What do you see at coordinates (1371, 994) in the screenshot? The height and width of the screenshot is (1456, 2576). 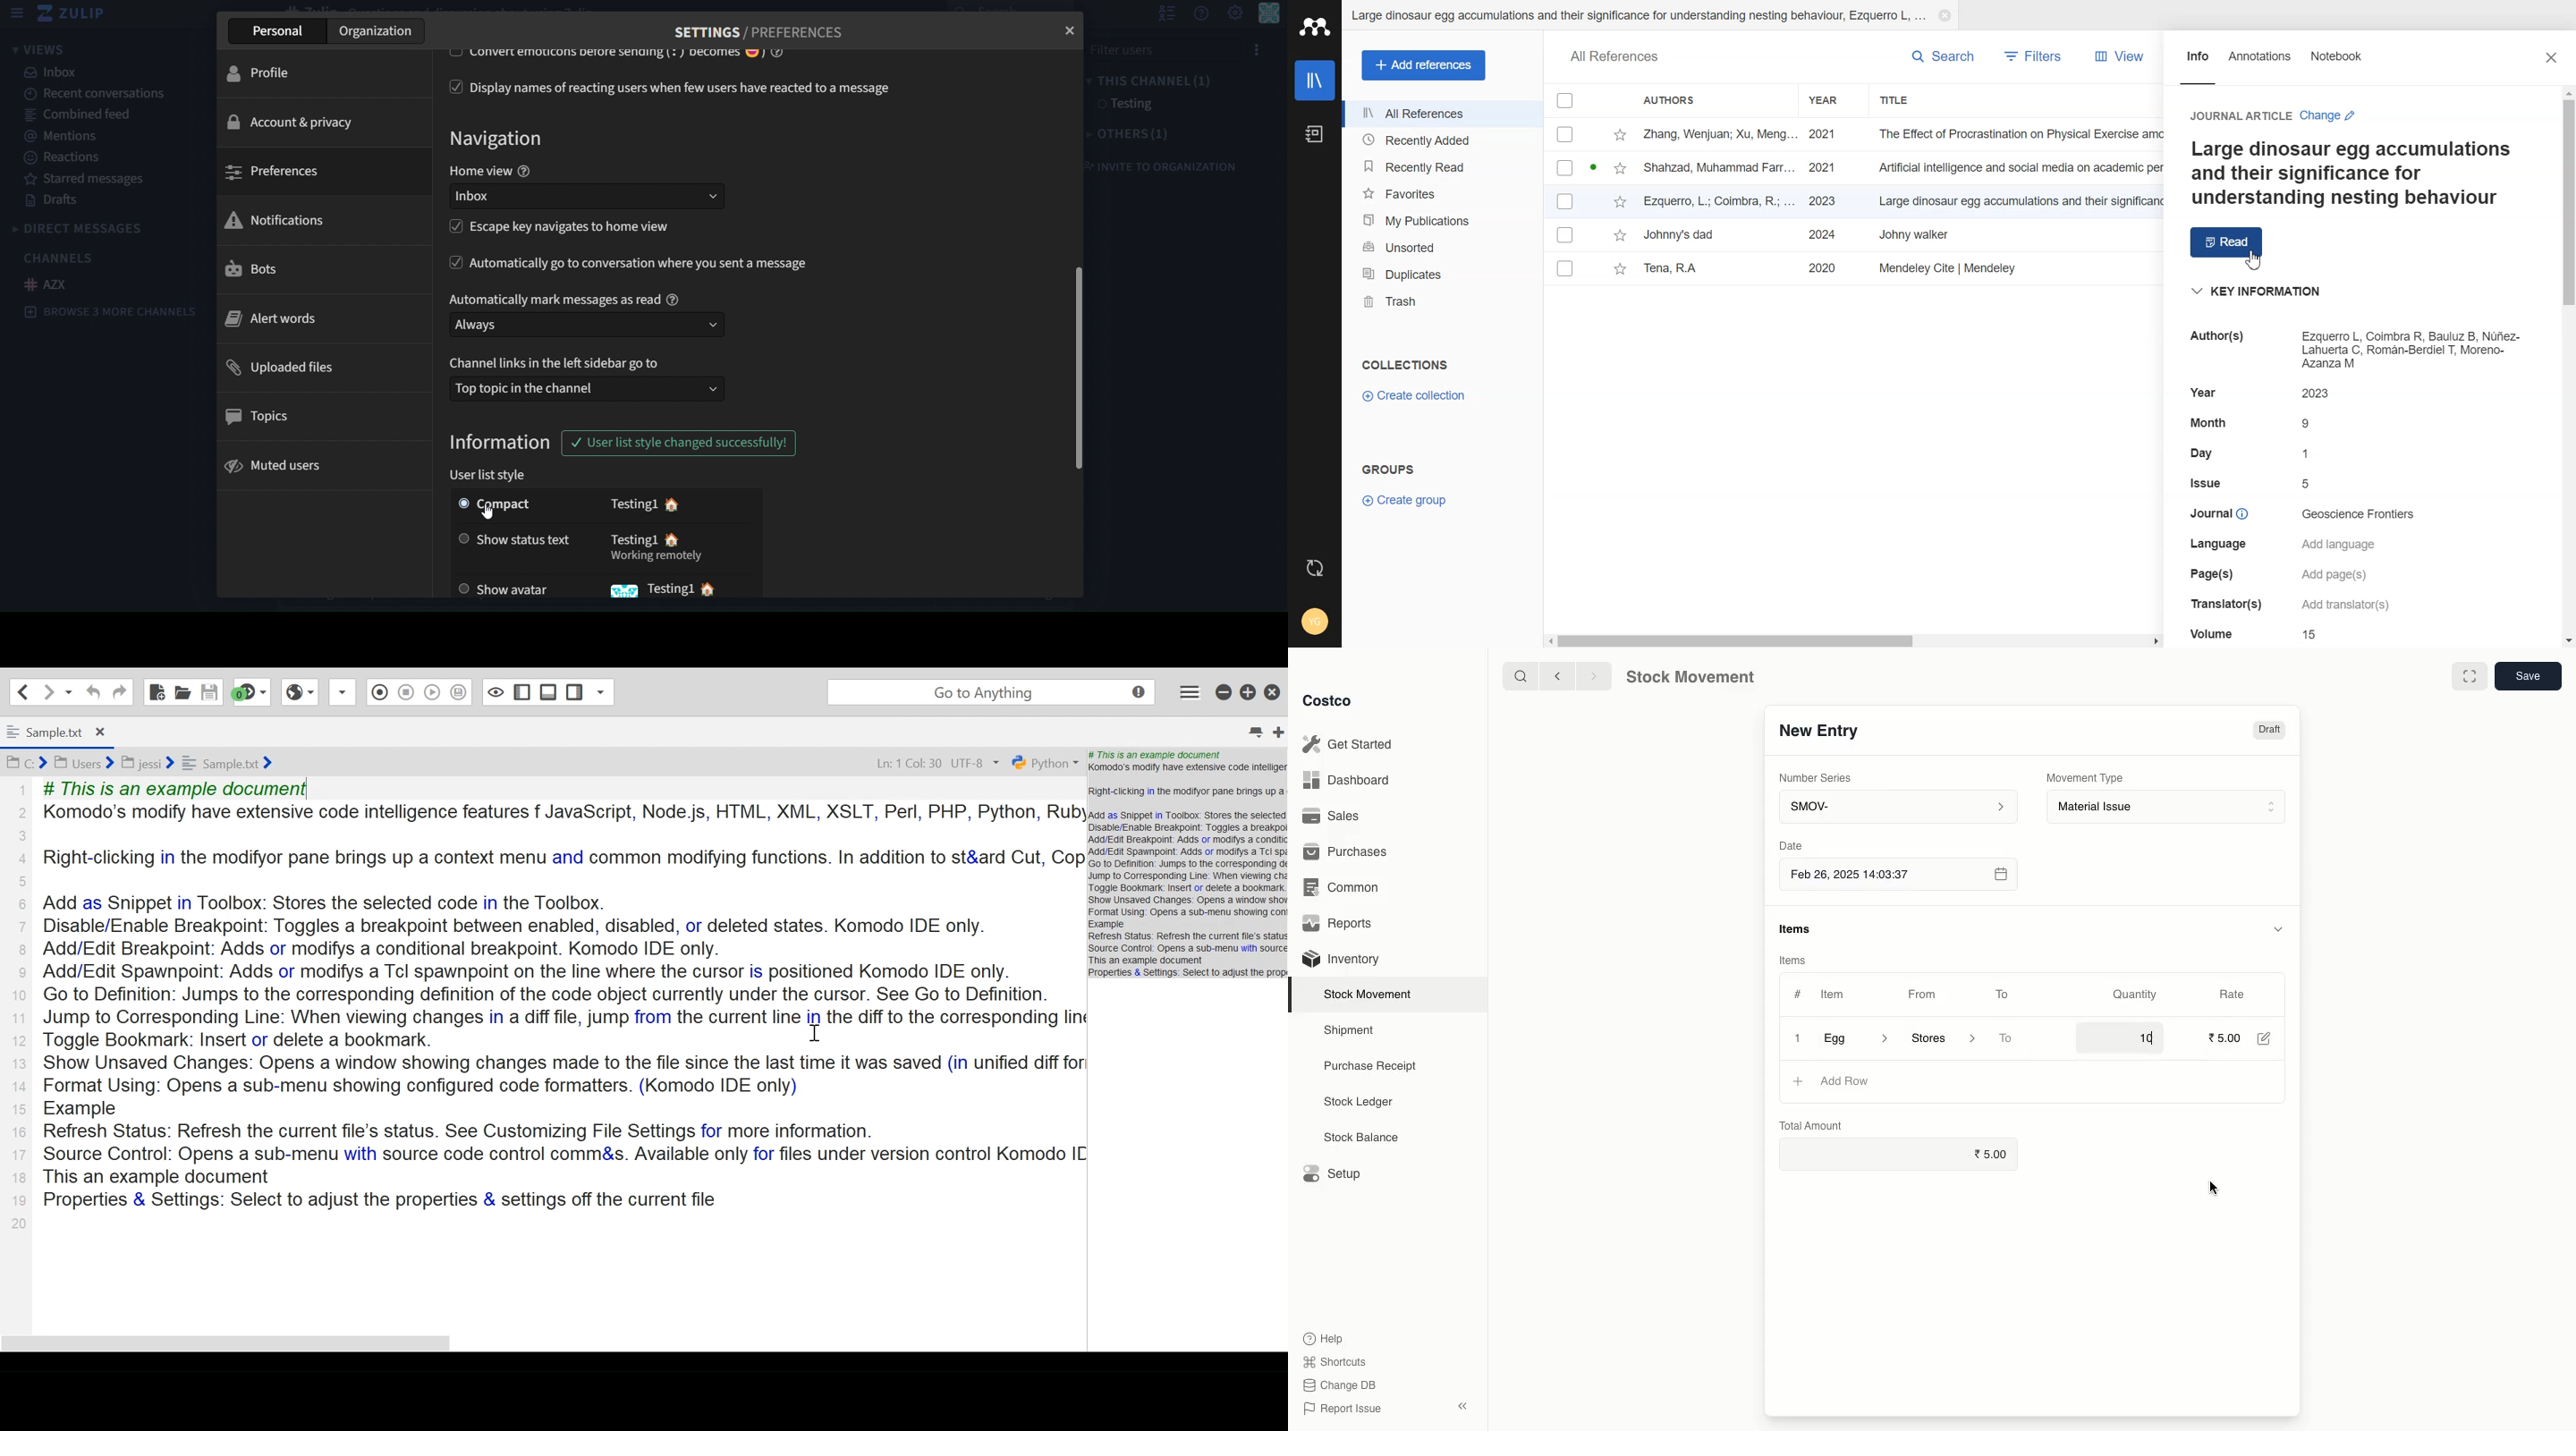 I see `Stock Movement` at bounding box center [1371, 994].